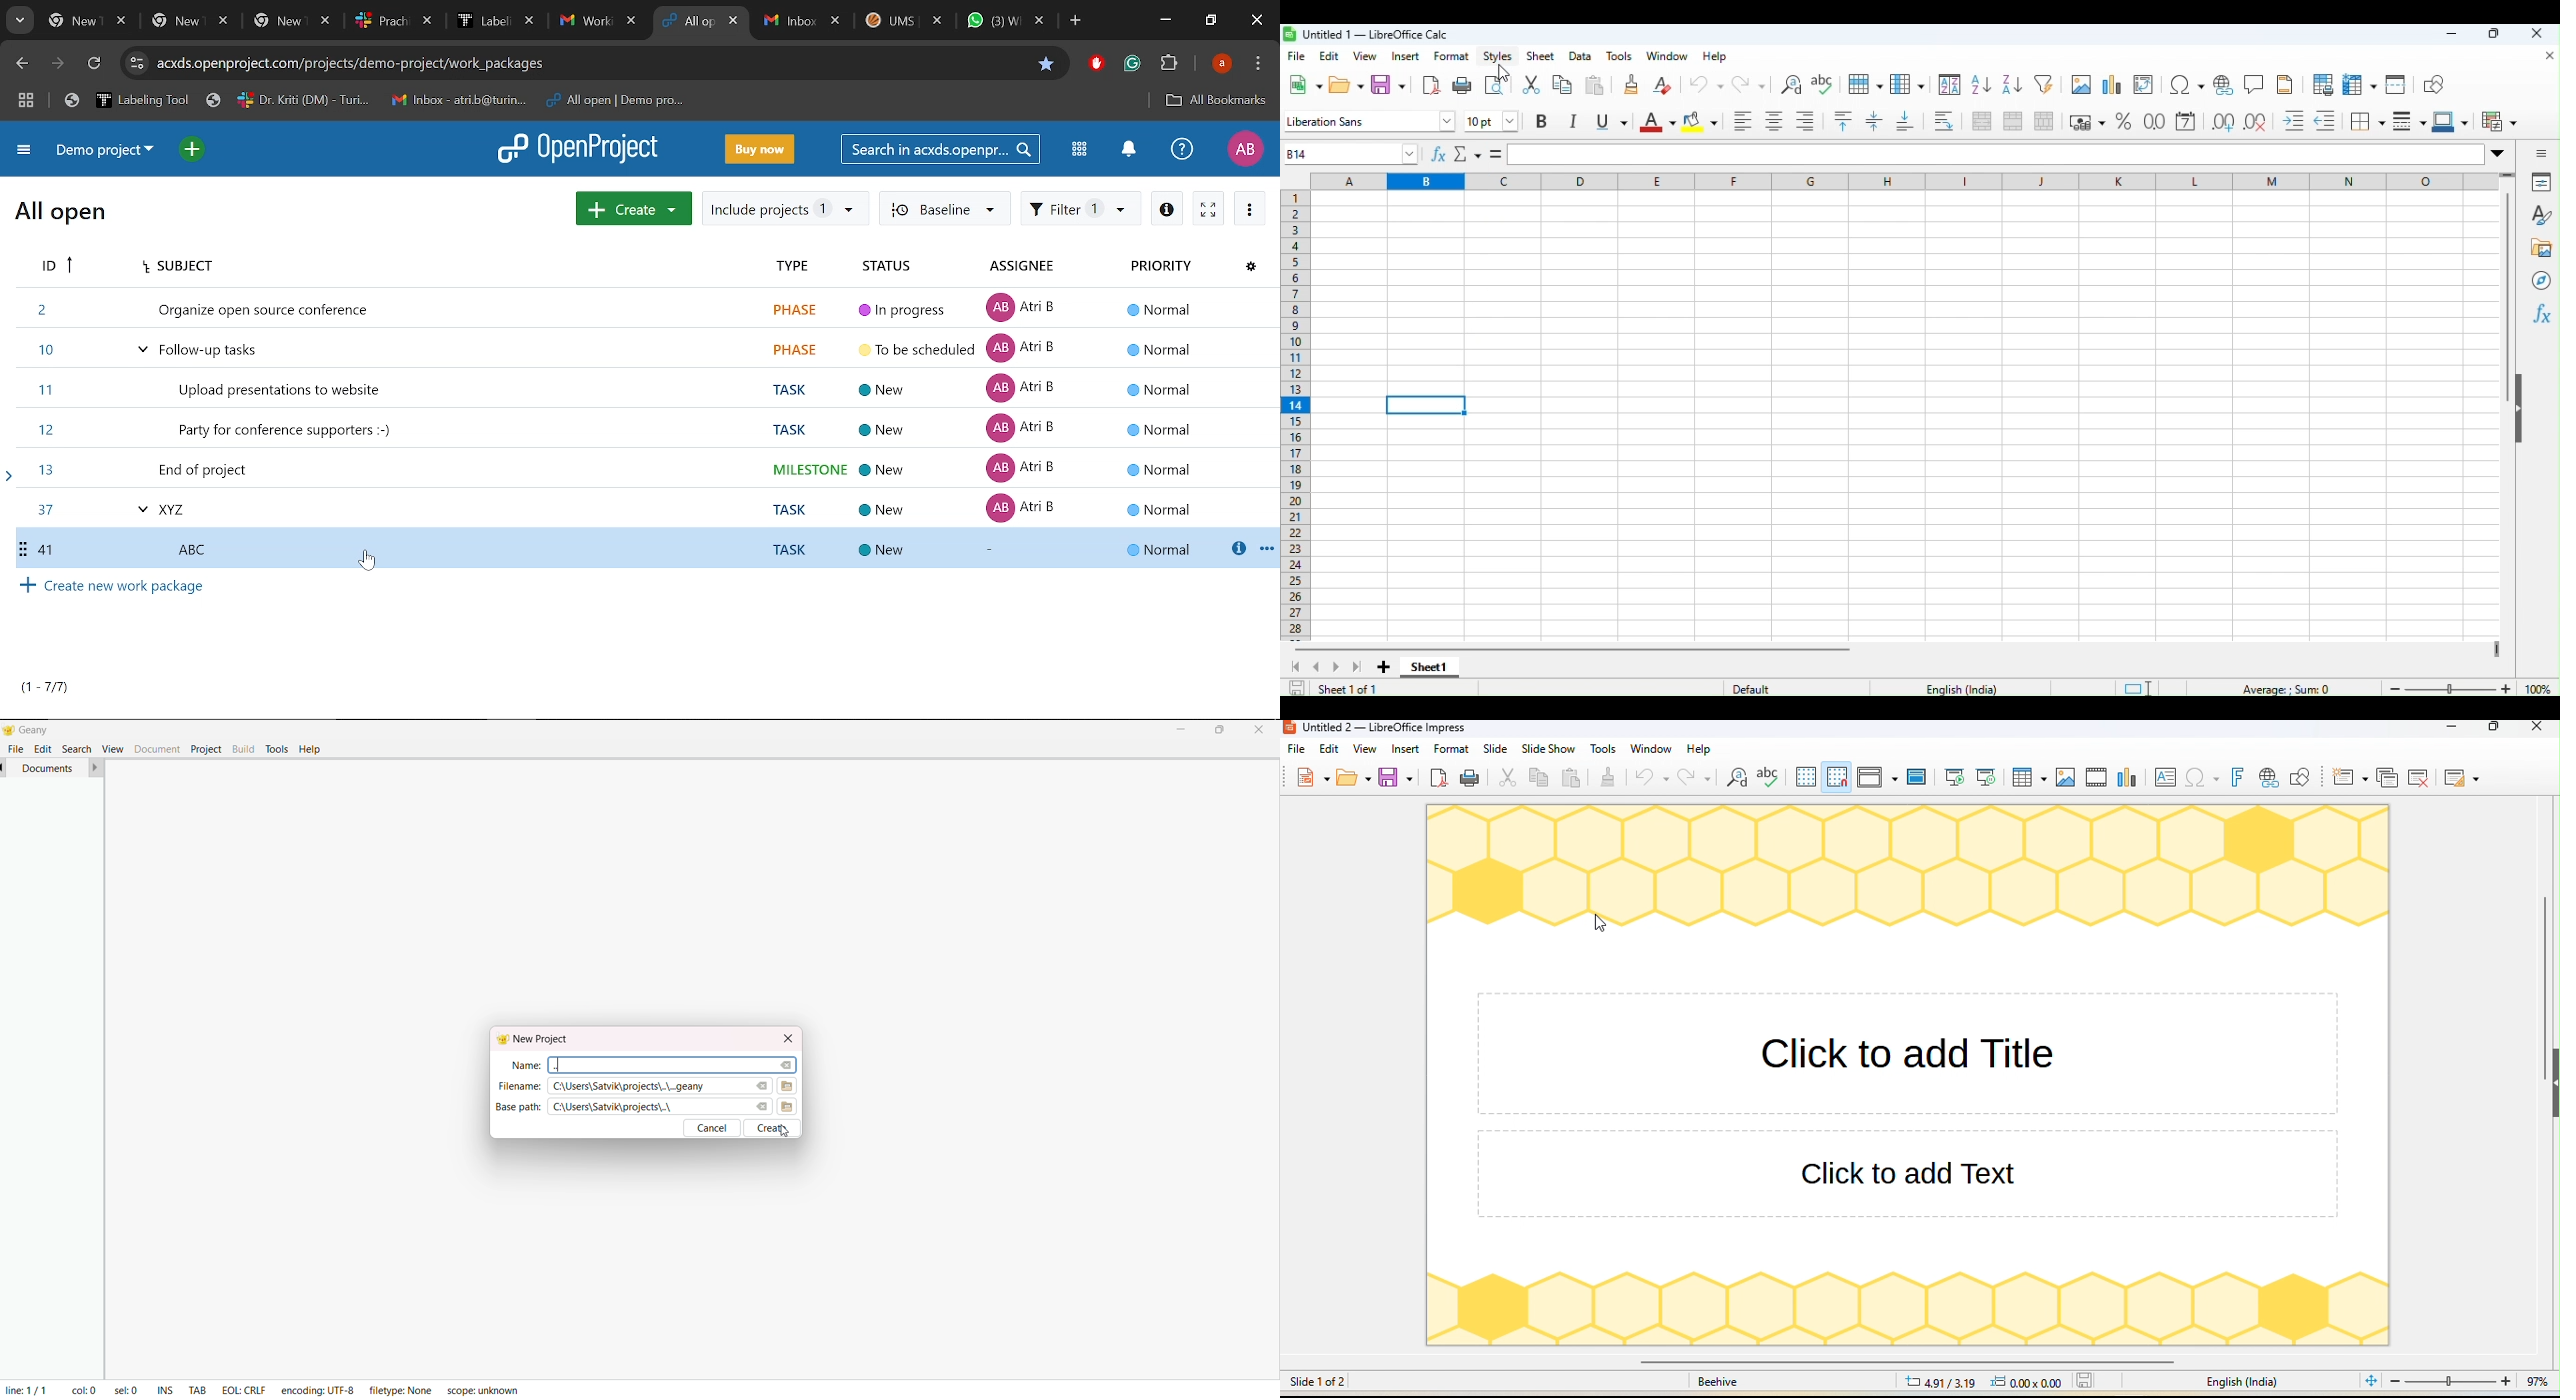 The image size is (2576, 1400). Describe the element at coordinates (1582, 54) in the screenshot. I see `Data` at that location.